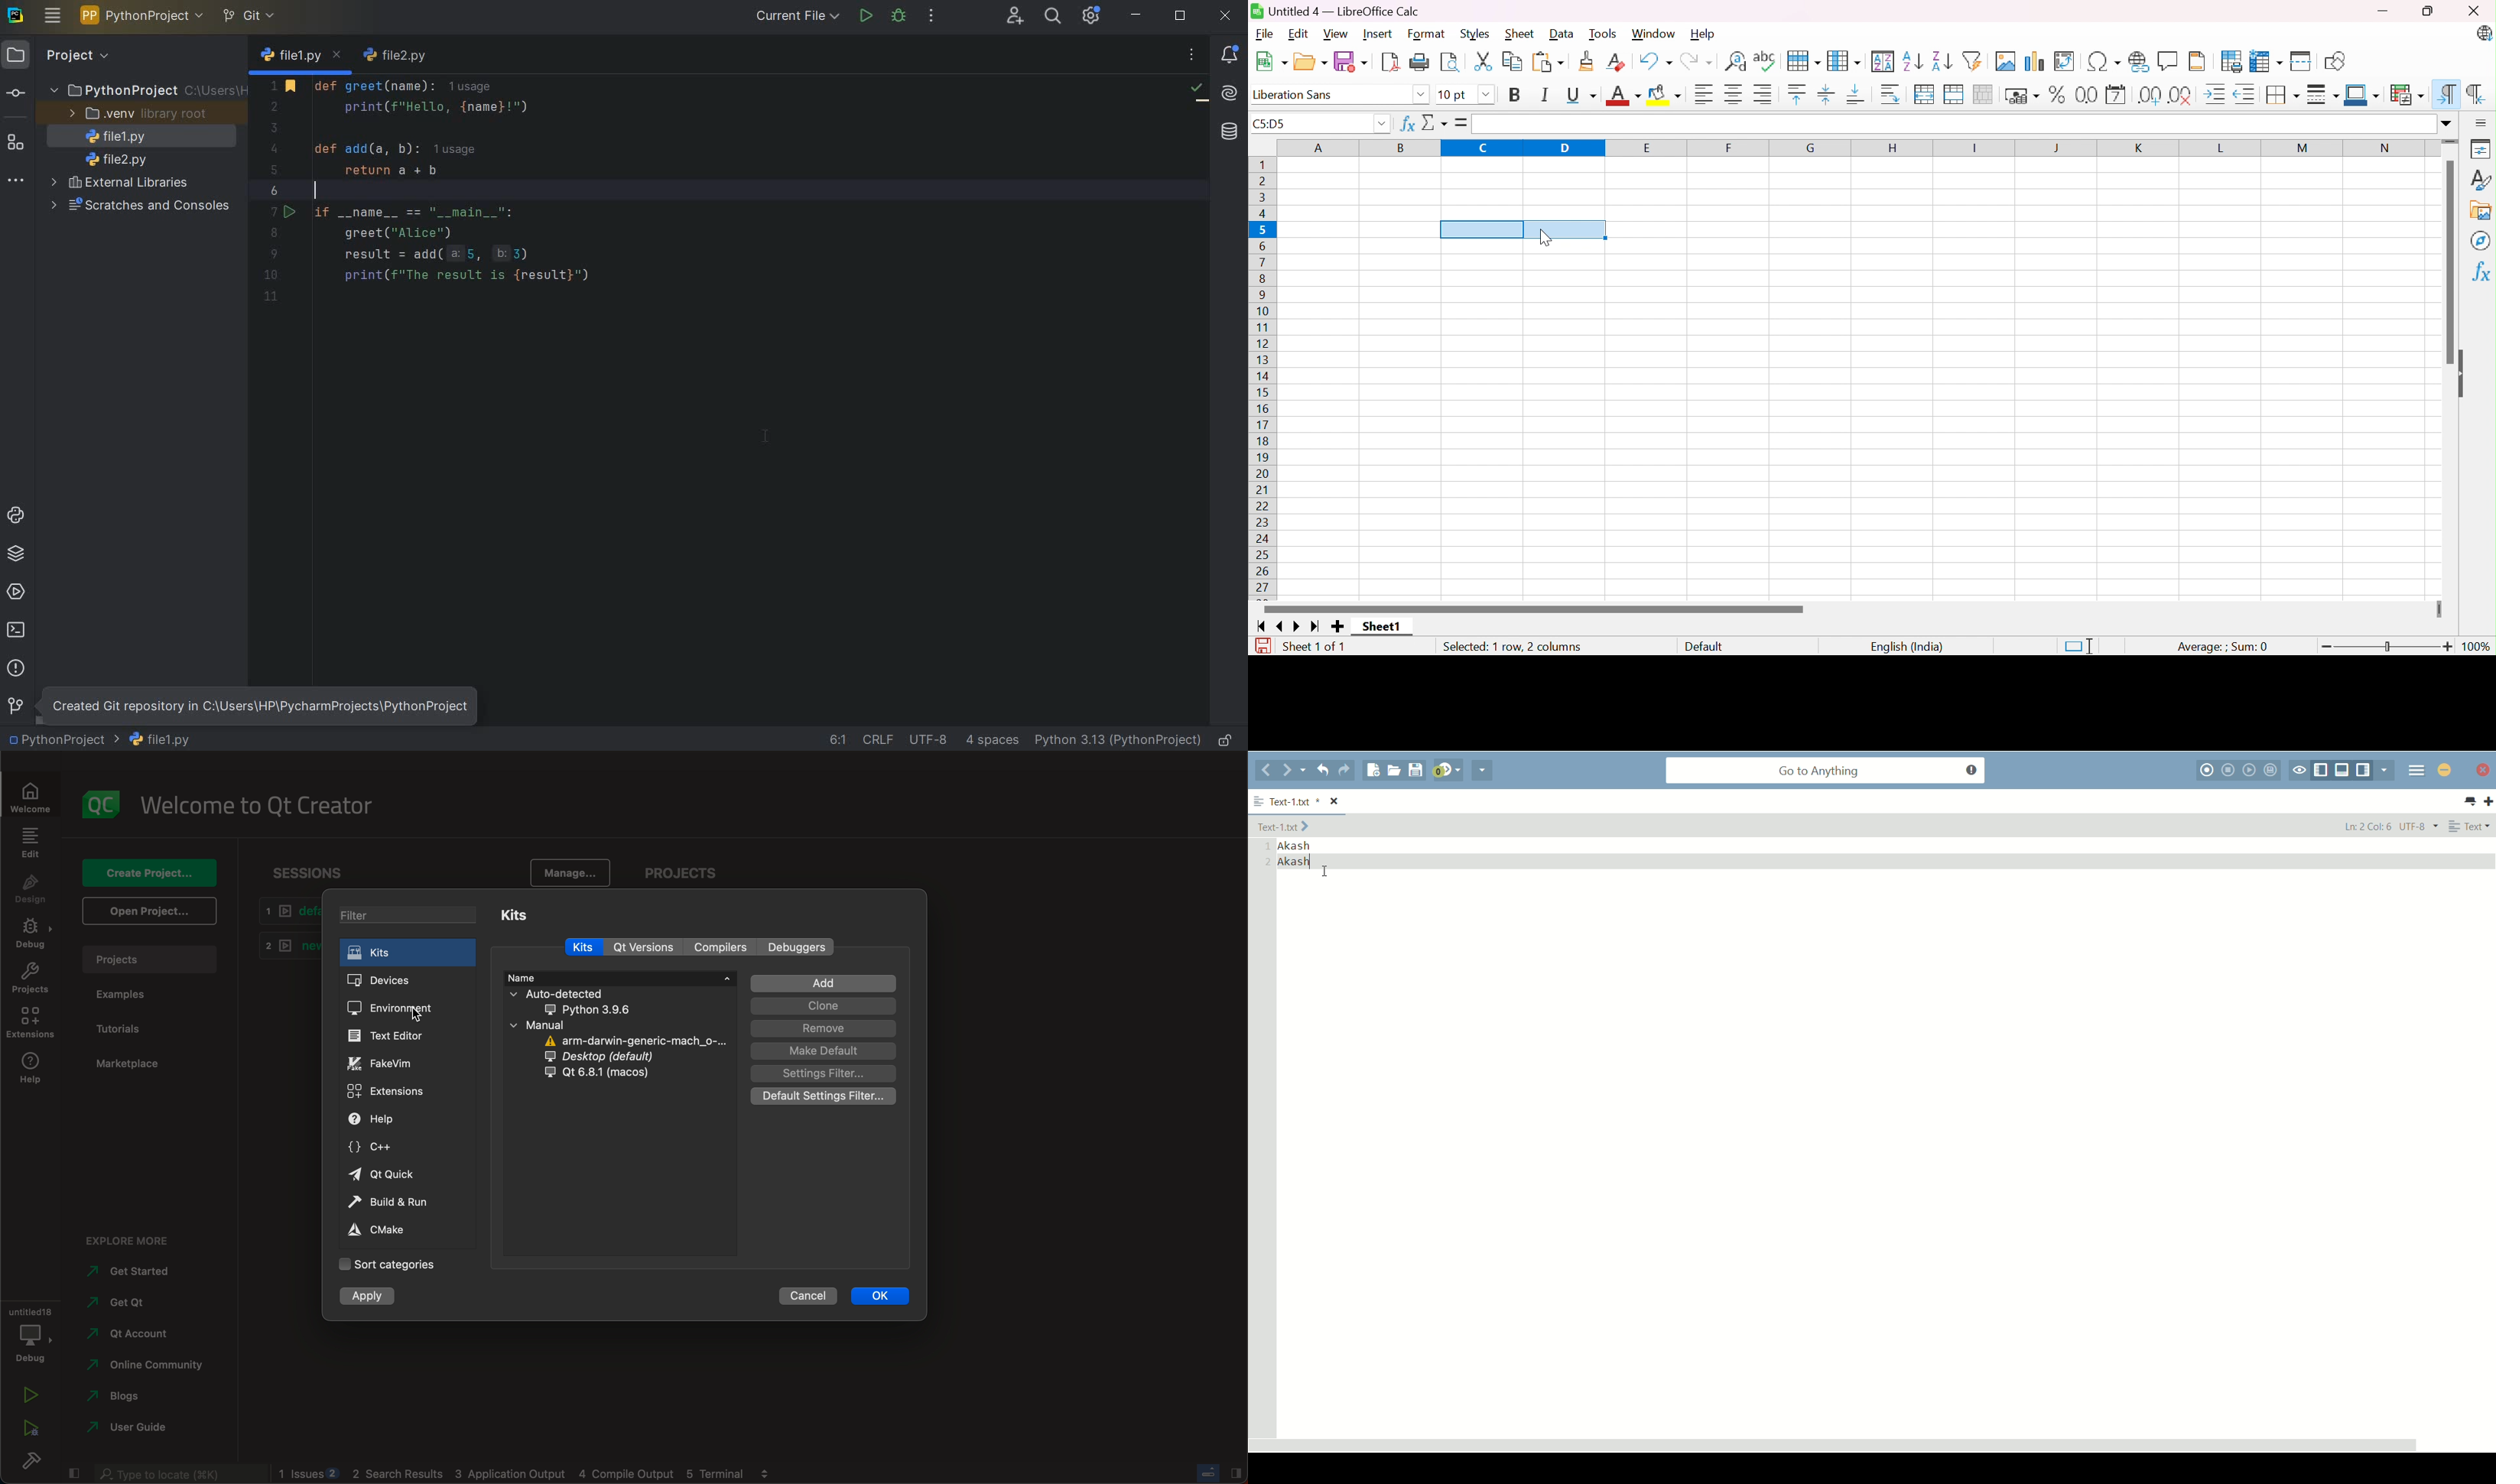 Image resolution: width=2520 pixels, height=1484 pixels. What do you see at coordinates (2116, 94) in the screenshot?
I see `Format as Date` at bounding box center [2116, 94].